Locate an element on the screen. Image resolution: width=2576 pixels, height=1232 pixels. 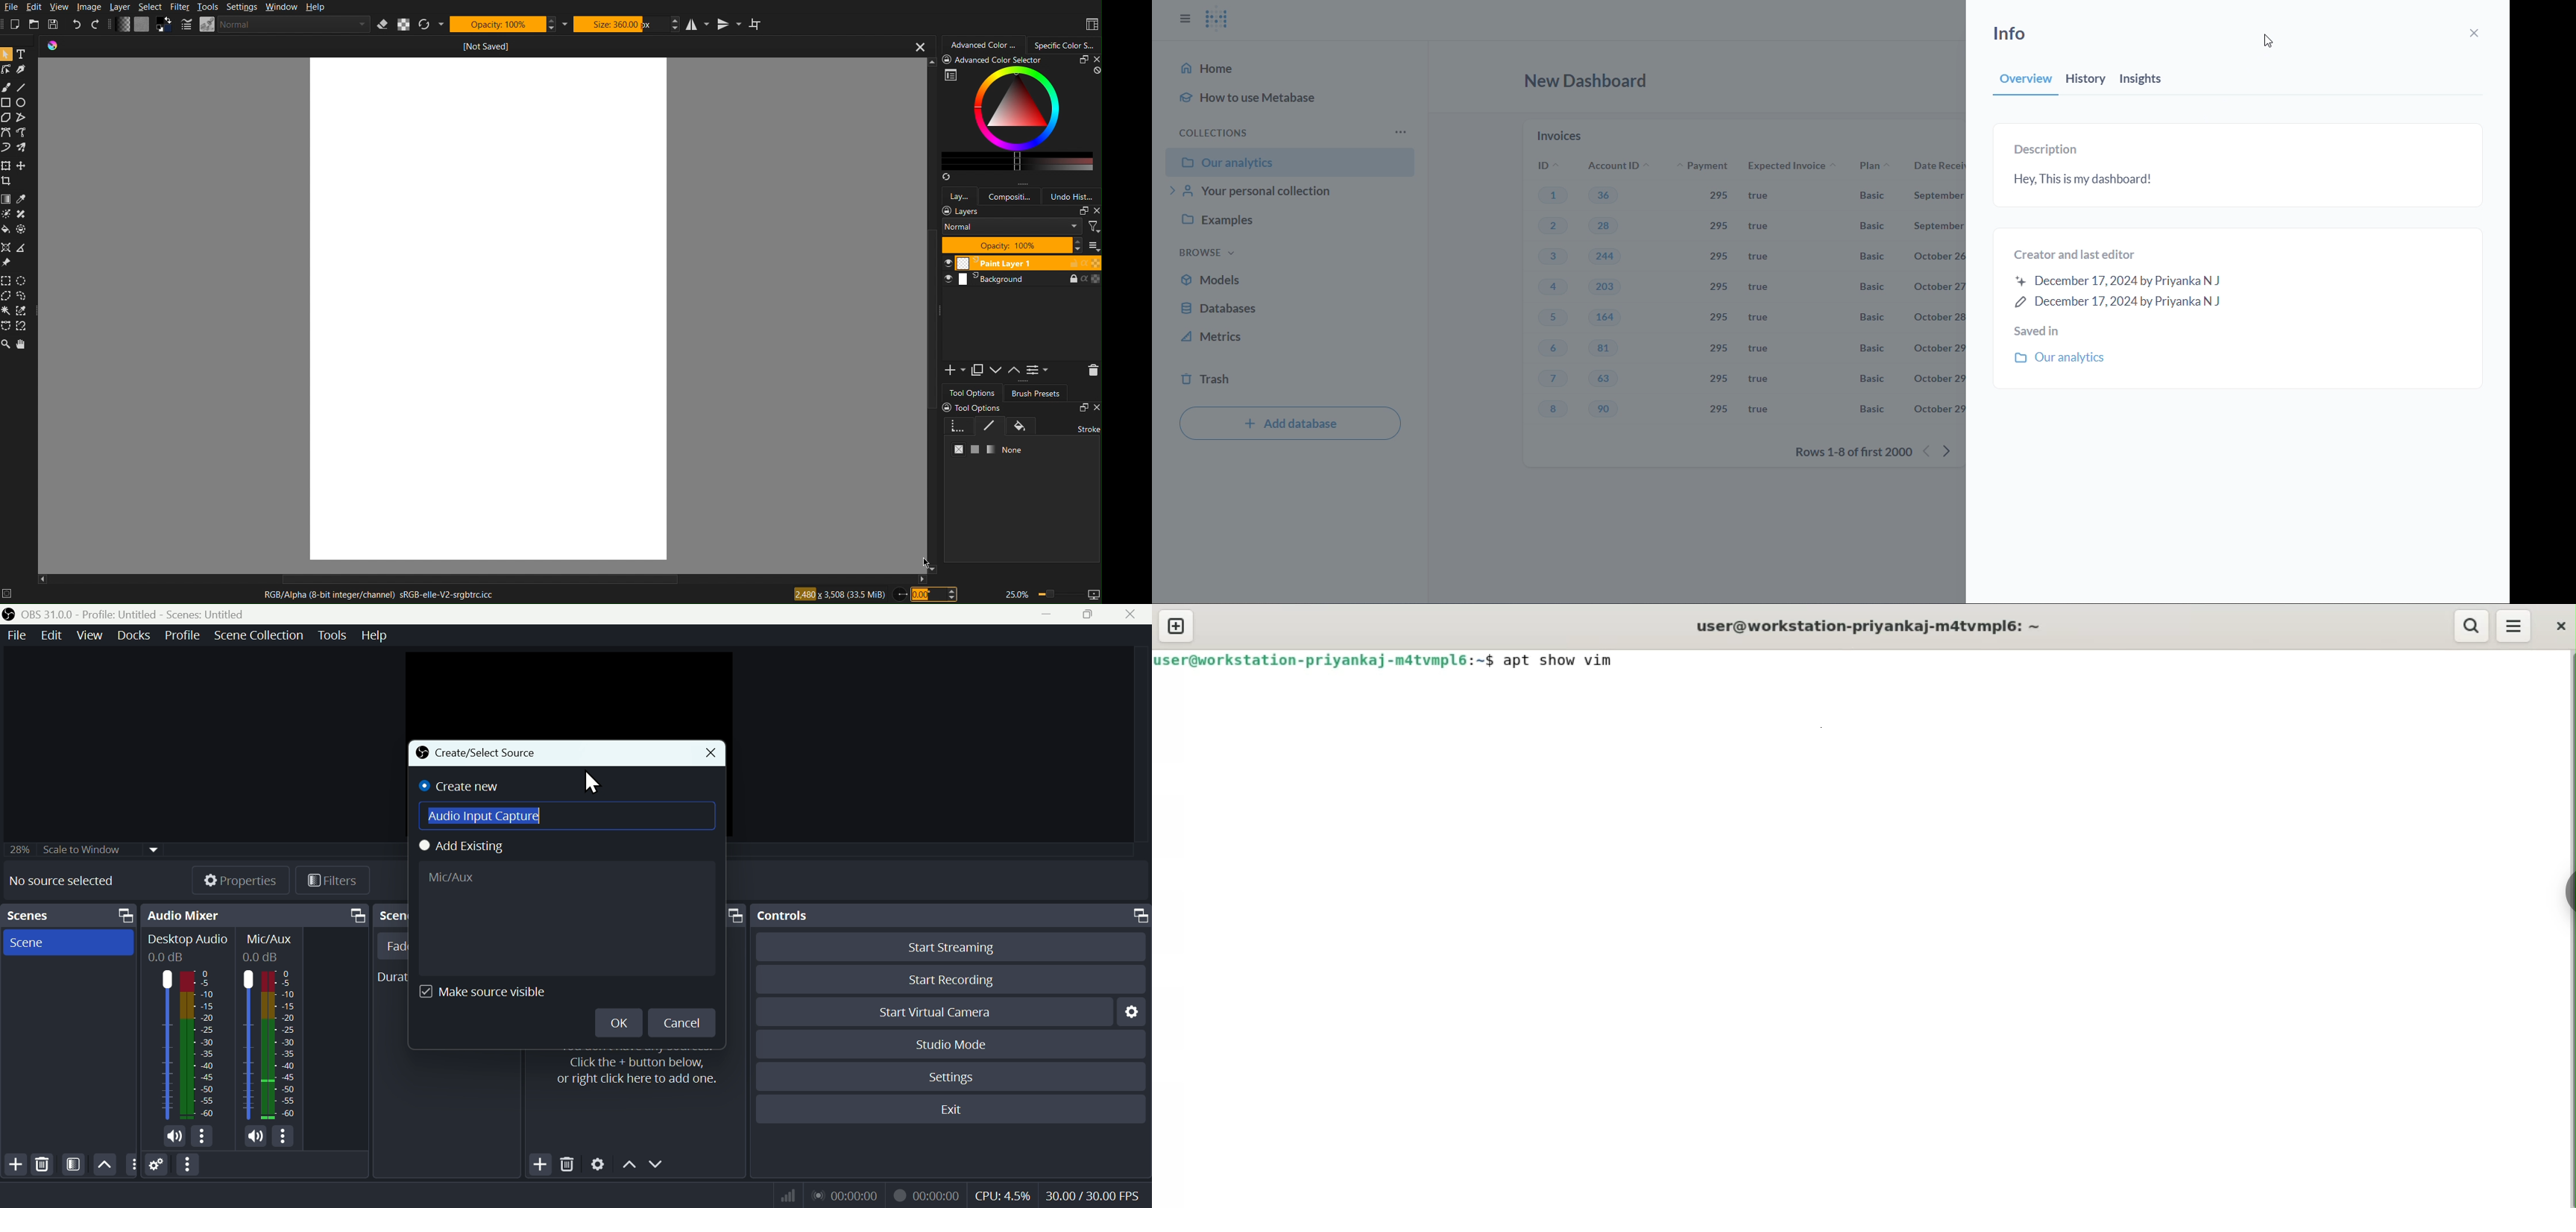
CPU Usage is located at coordinates (1004, 1196).